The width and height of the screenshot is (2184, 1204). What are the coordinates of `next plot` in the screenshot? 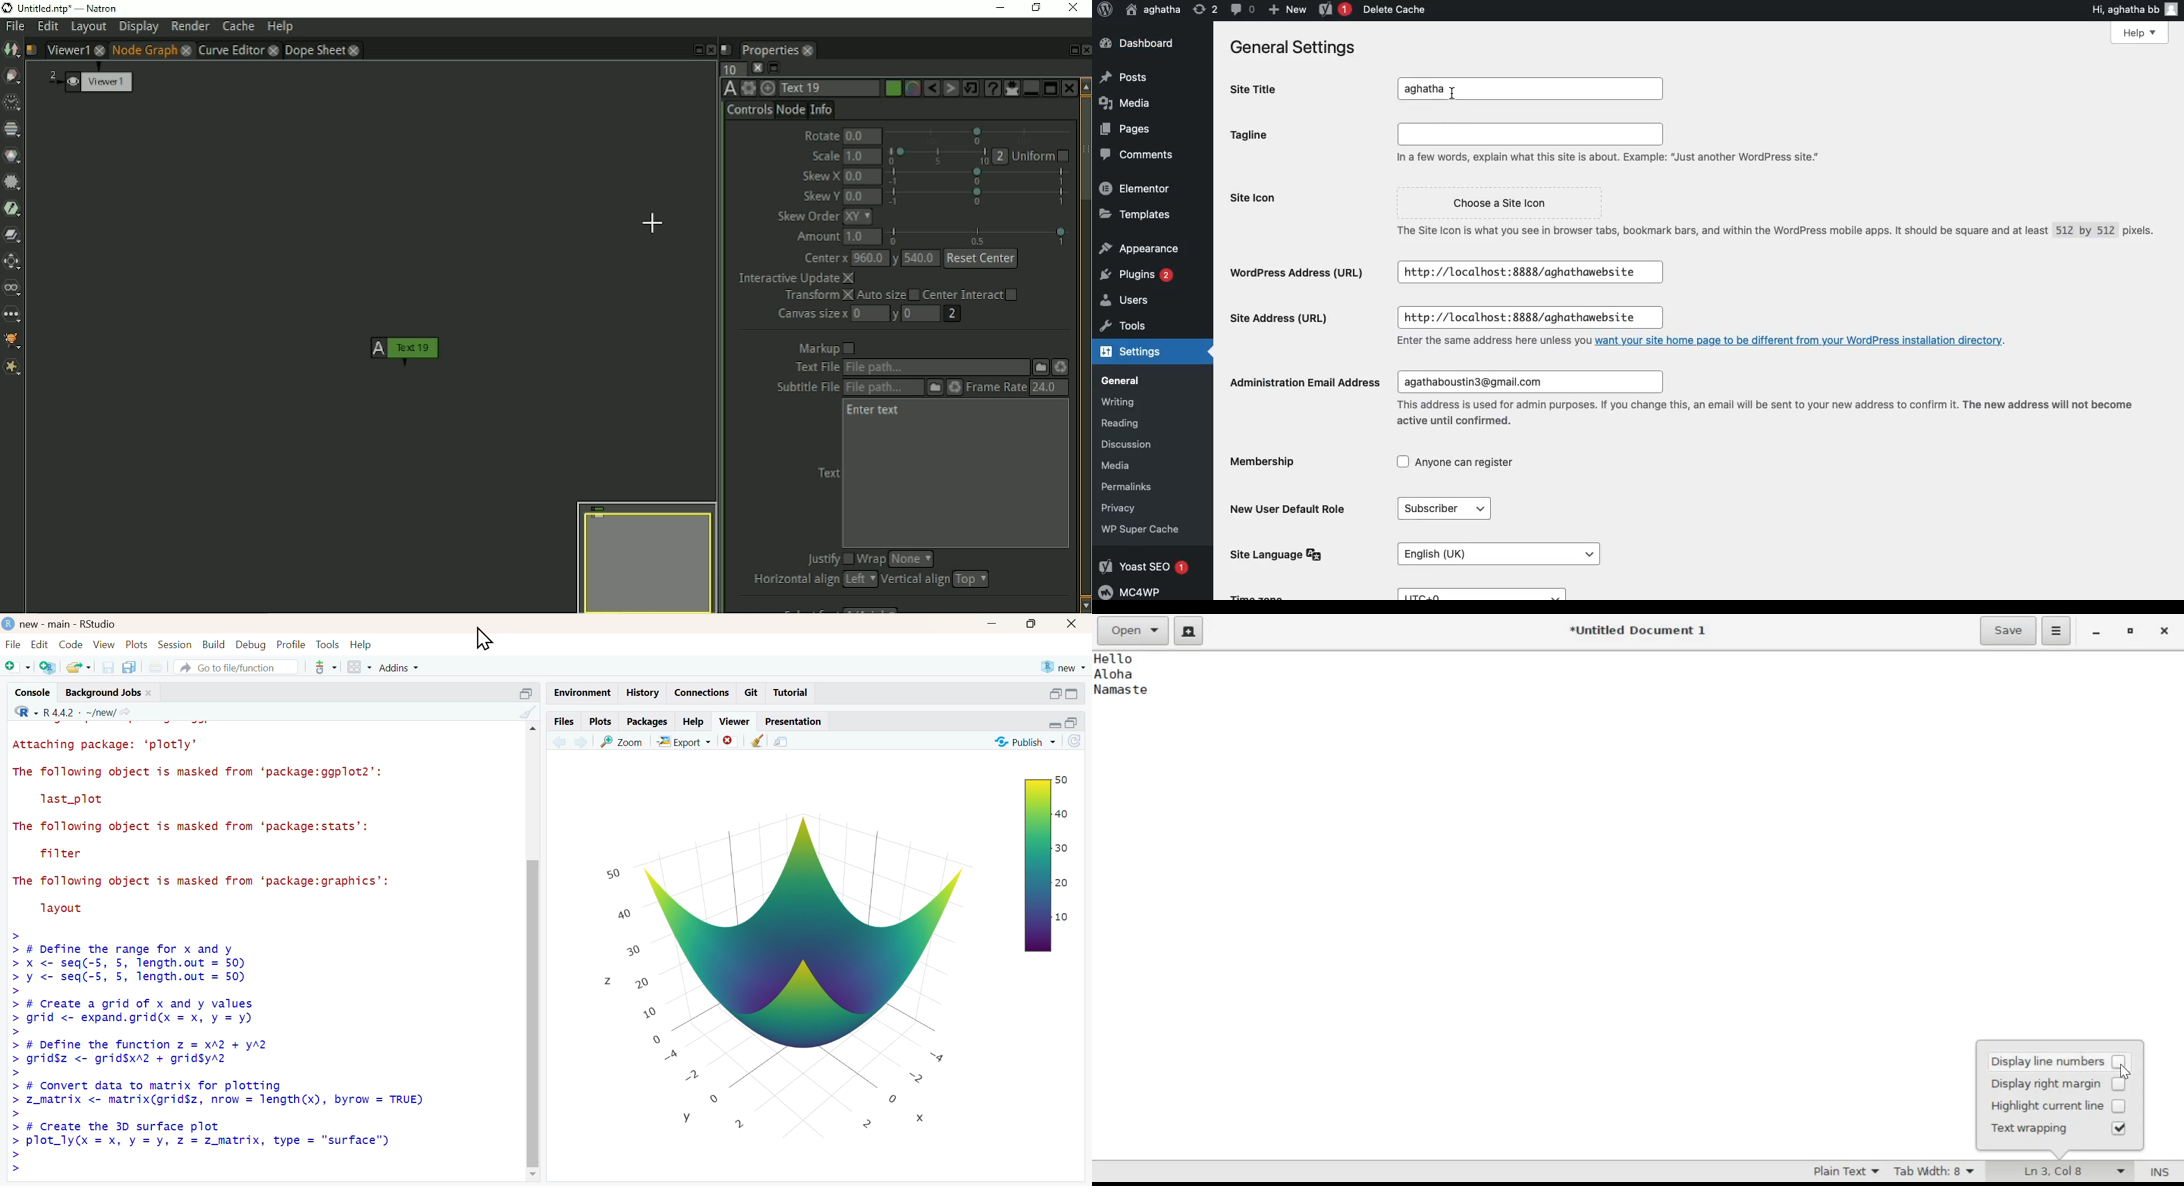 It's located at (580, 740).